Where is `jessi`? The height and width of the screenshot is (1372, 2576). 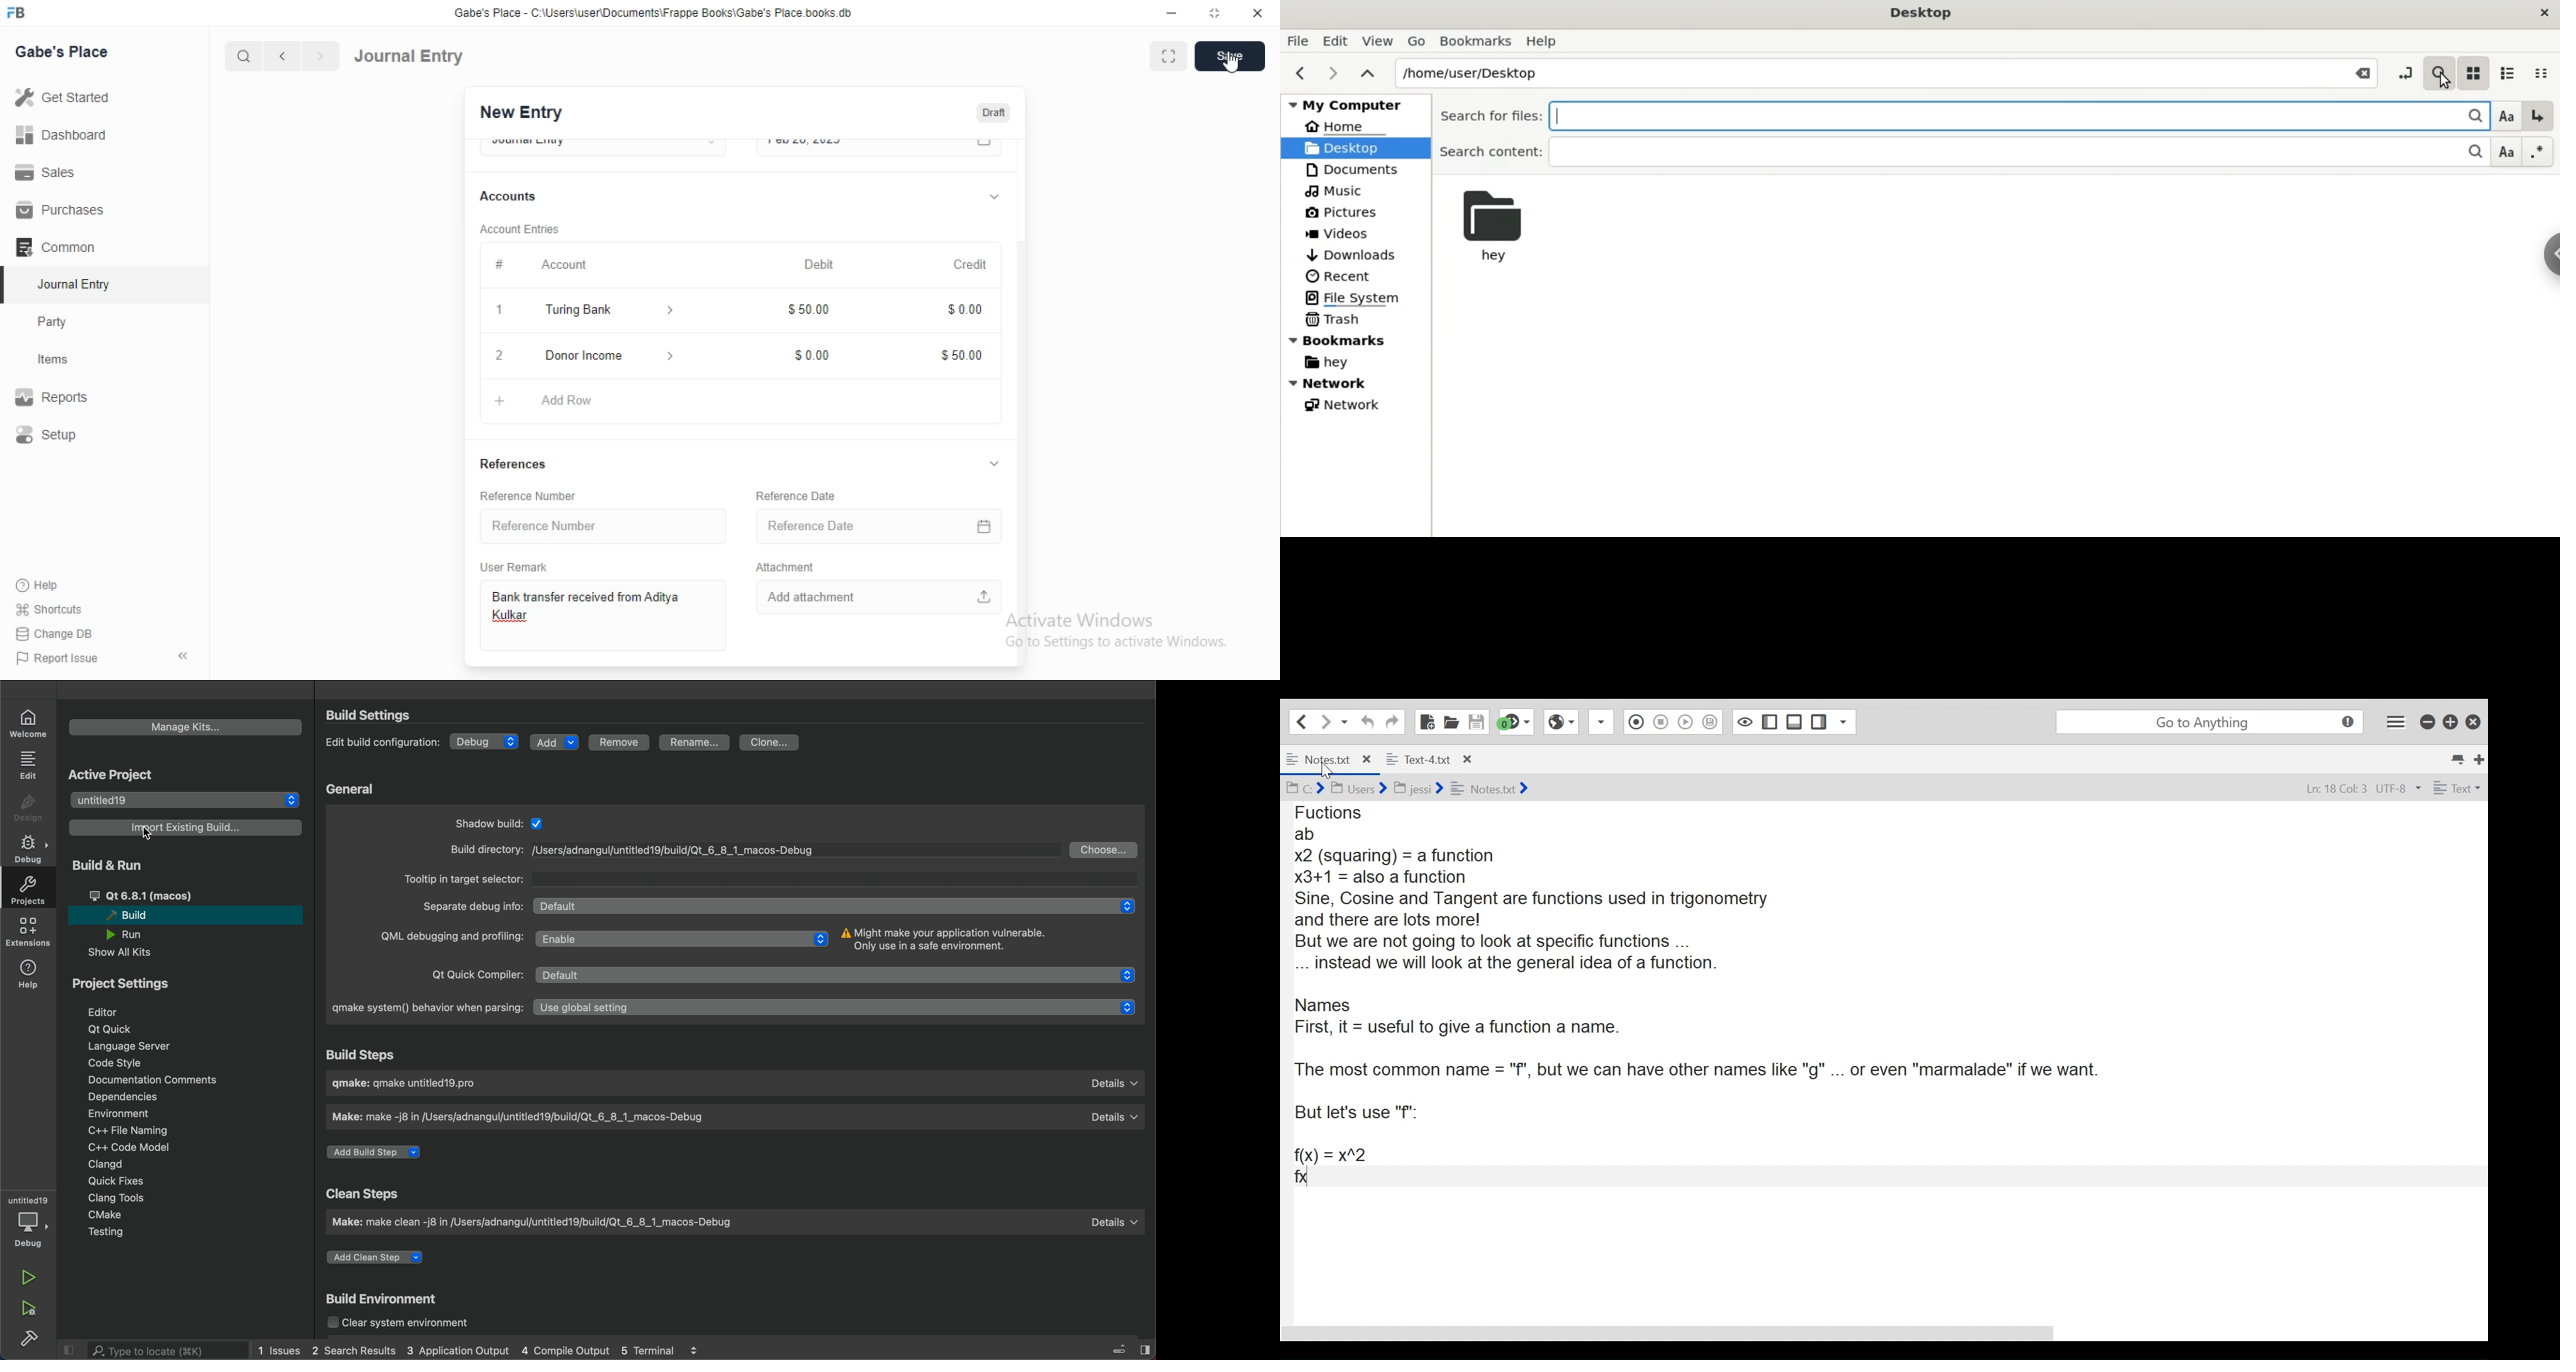 jessi is located at coordinates (1420, 786).